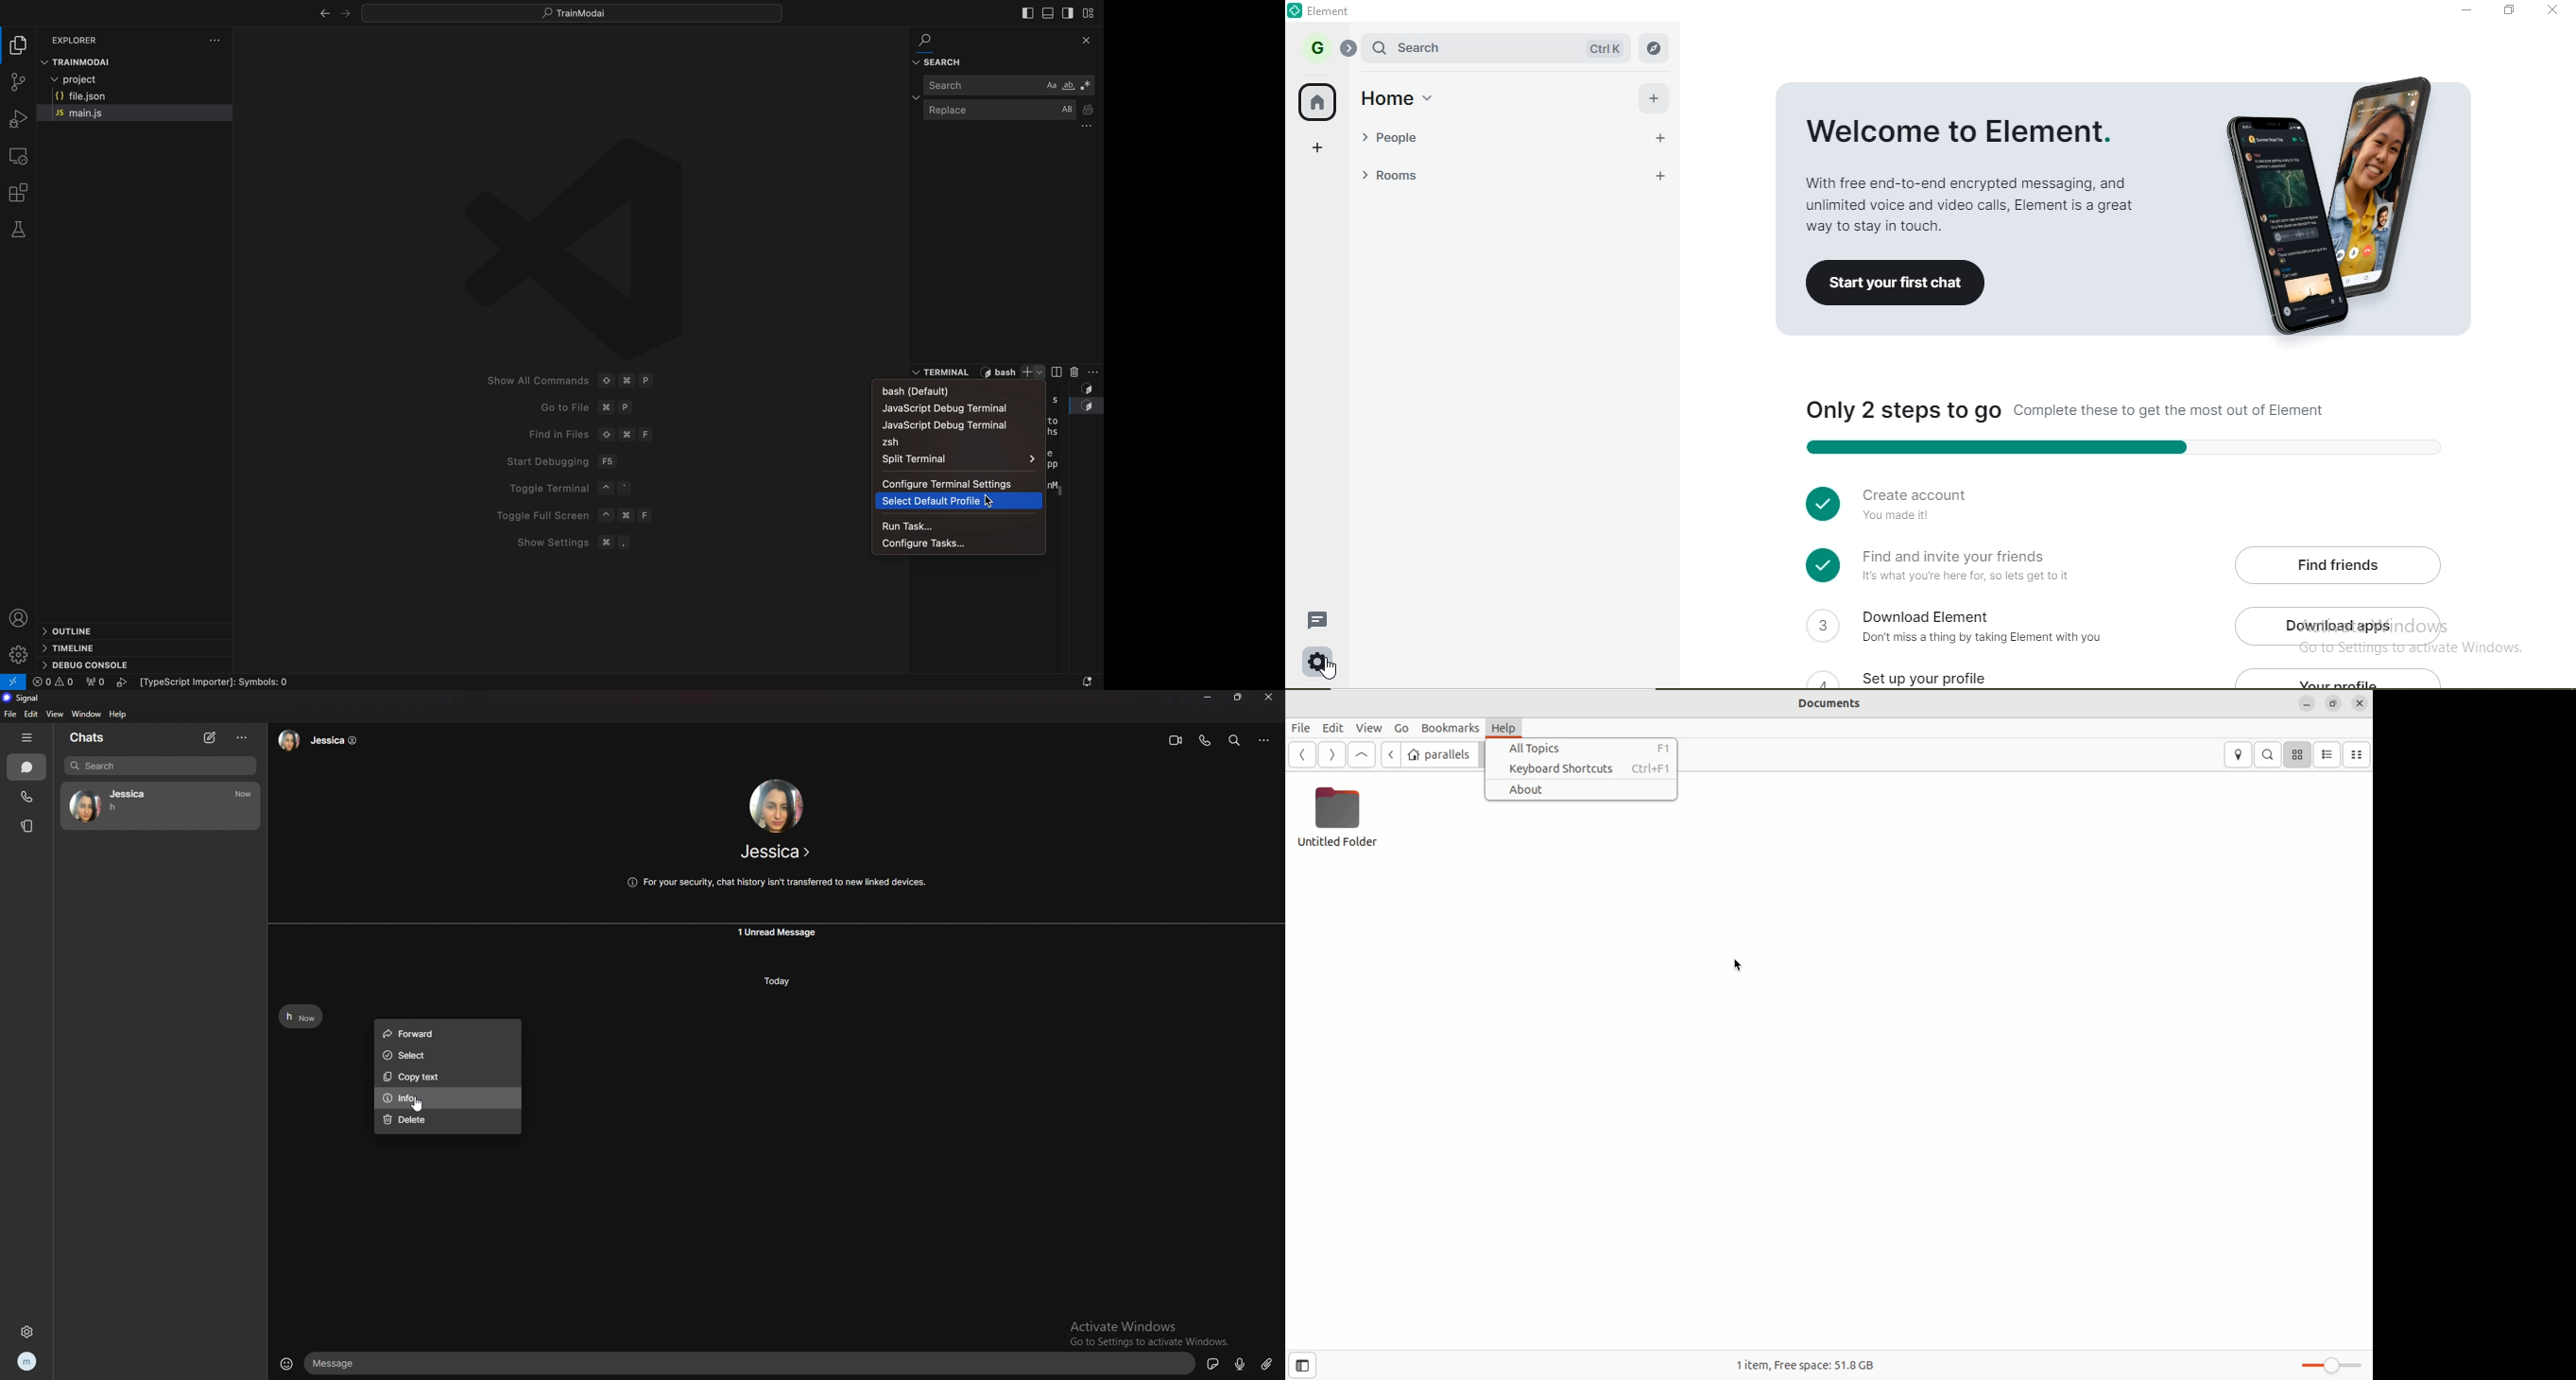  I want to click on profile, so click(27, 1362).